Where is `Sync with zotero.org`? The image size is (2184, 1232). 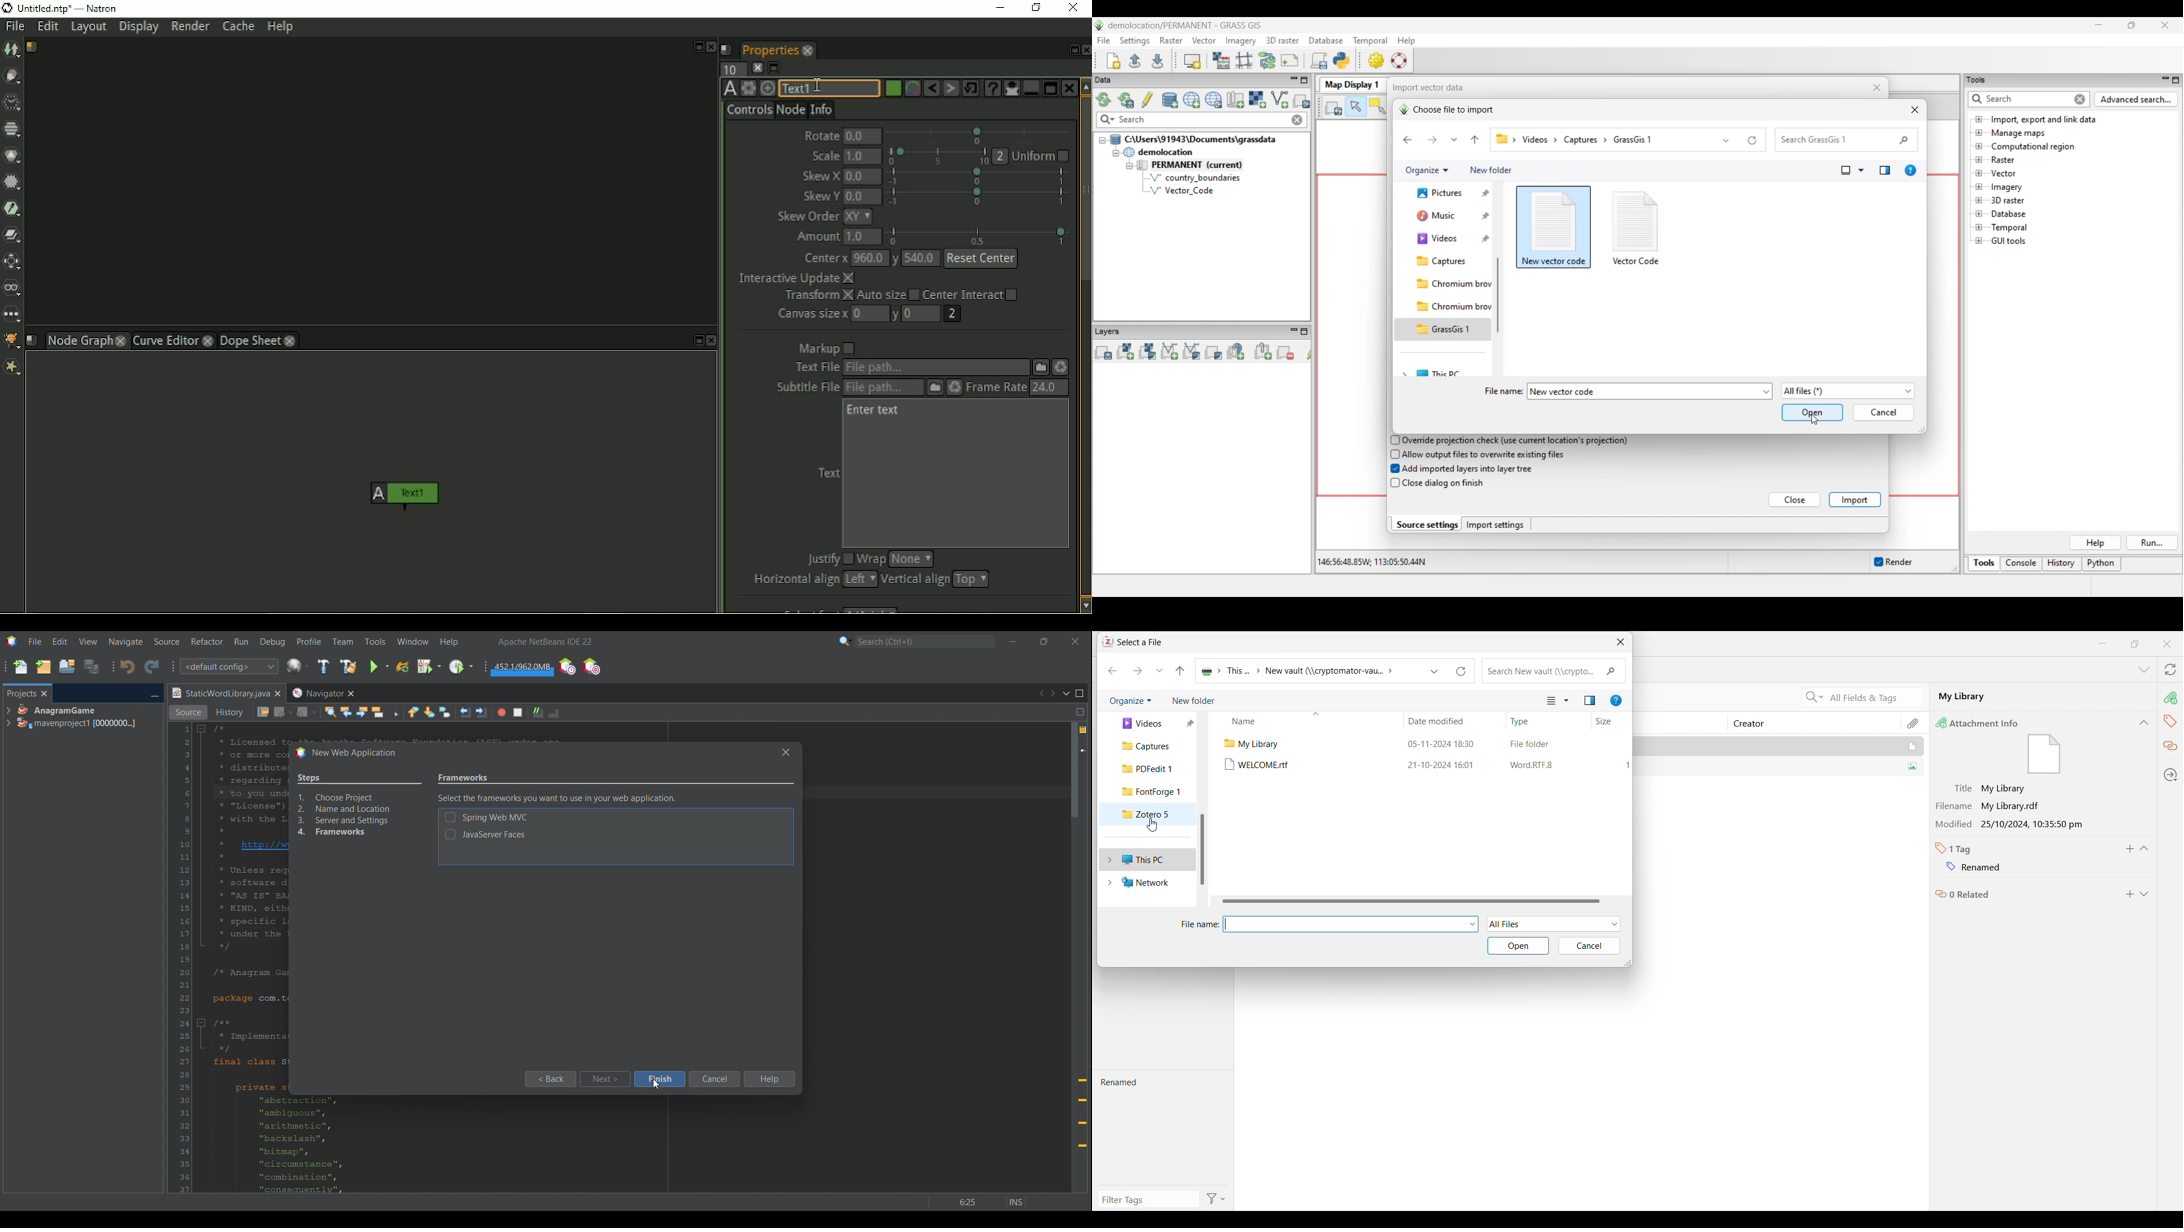
Sync with zotero.org is located at coordinates (2171, 669).